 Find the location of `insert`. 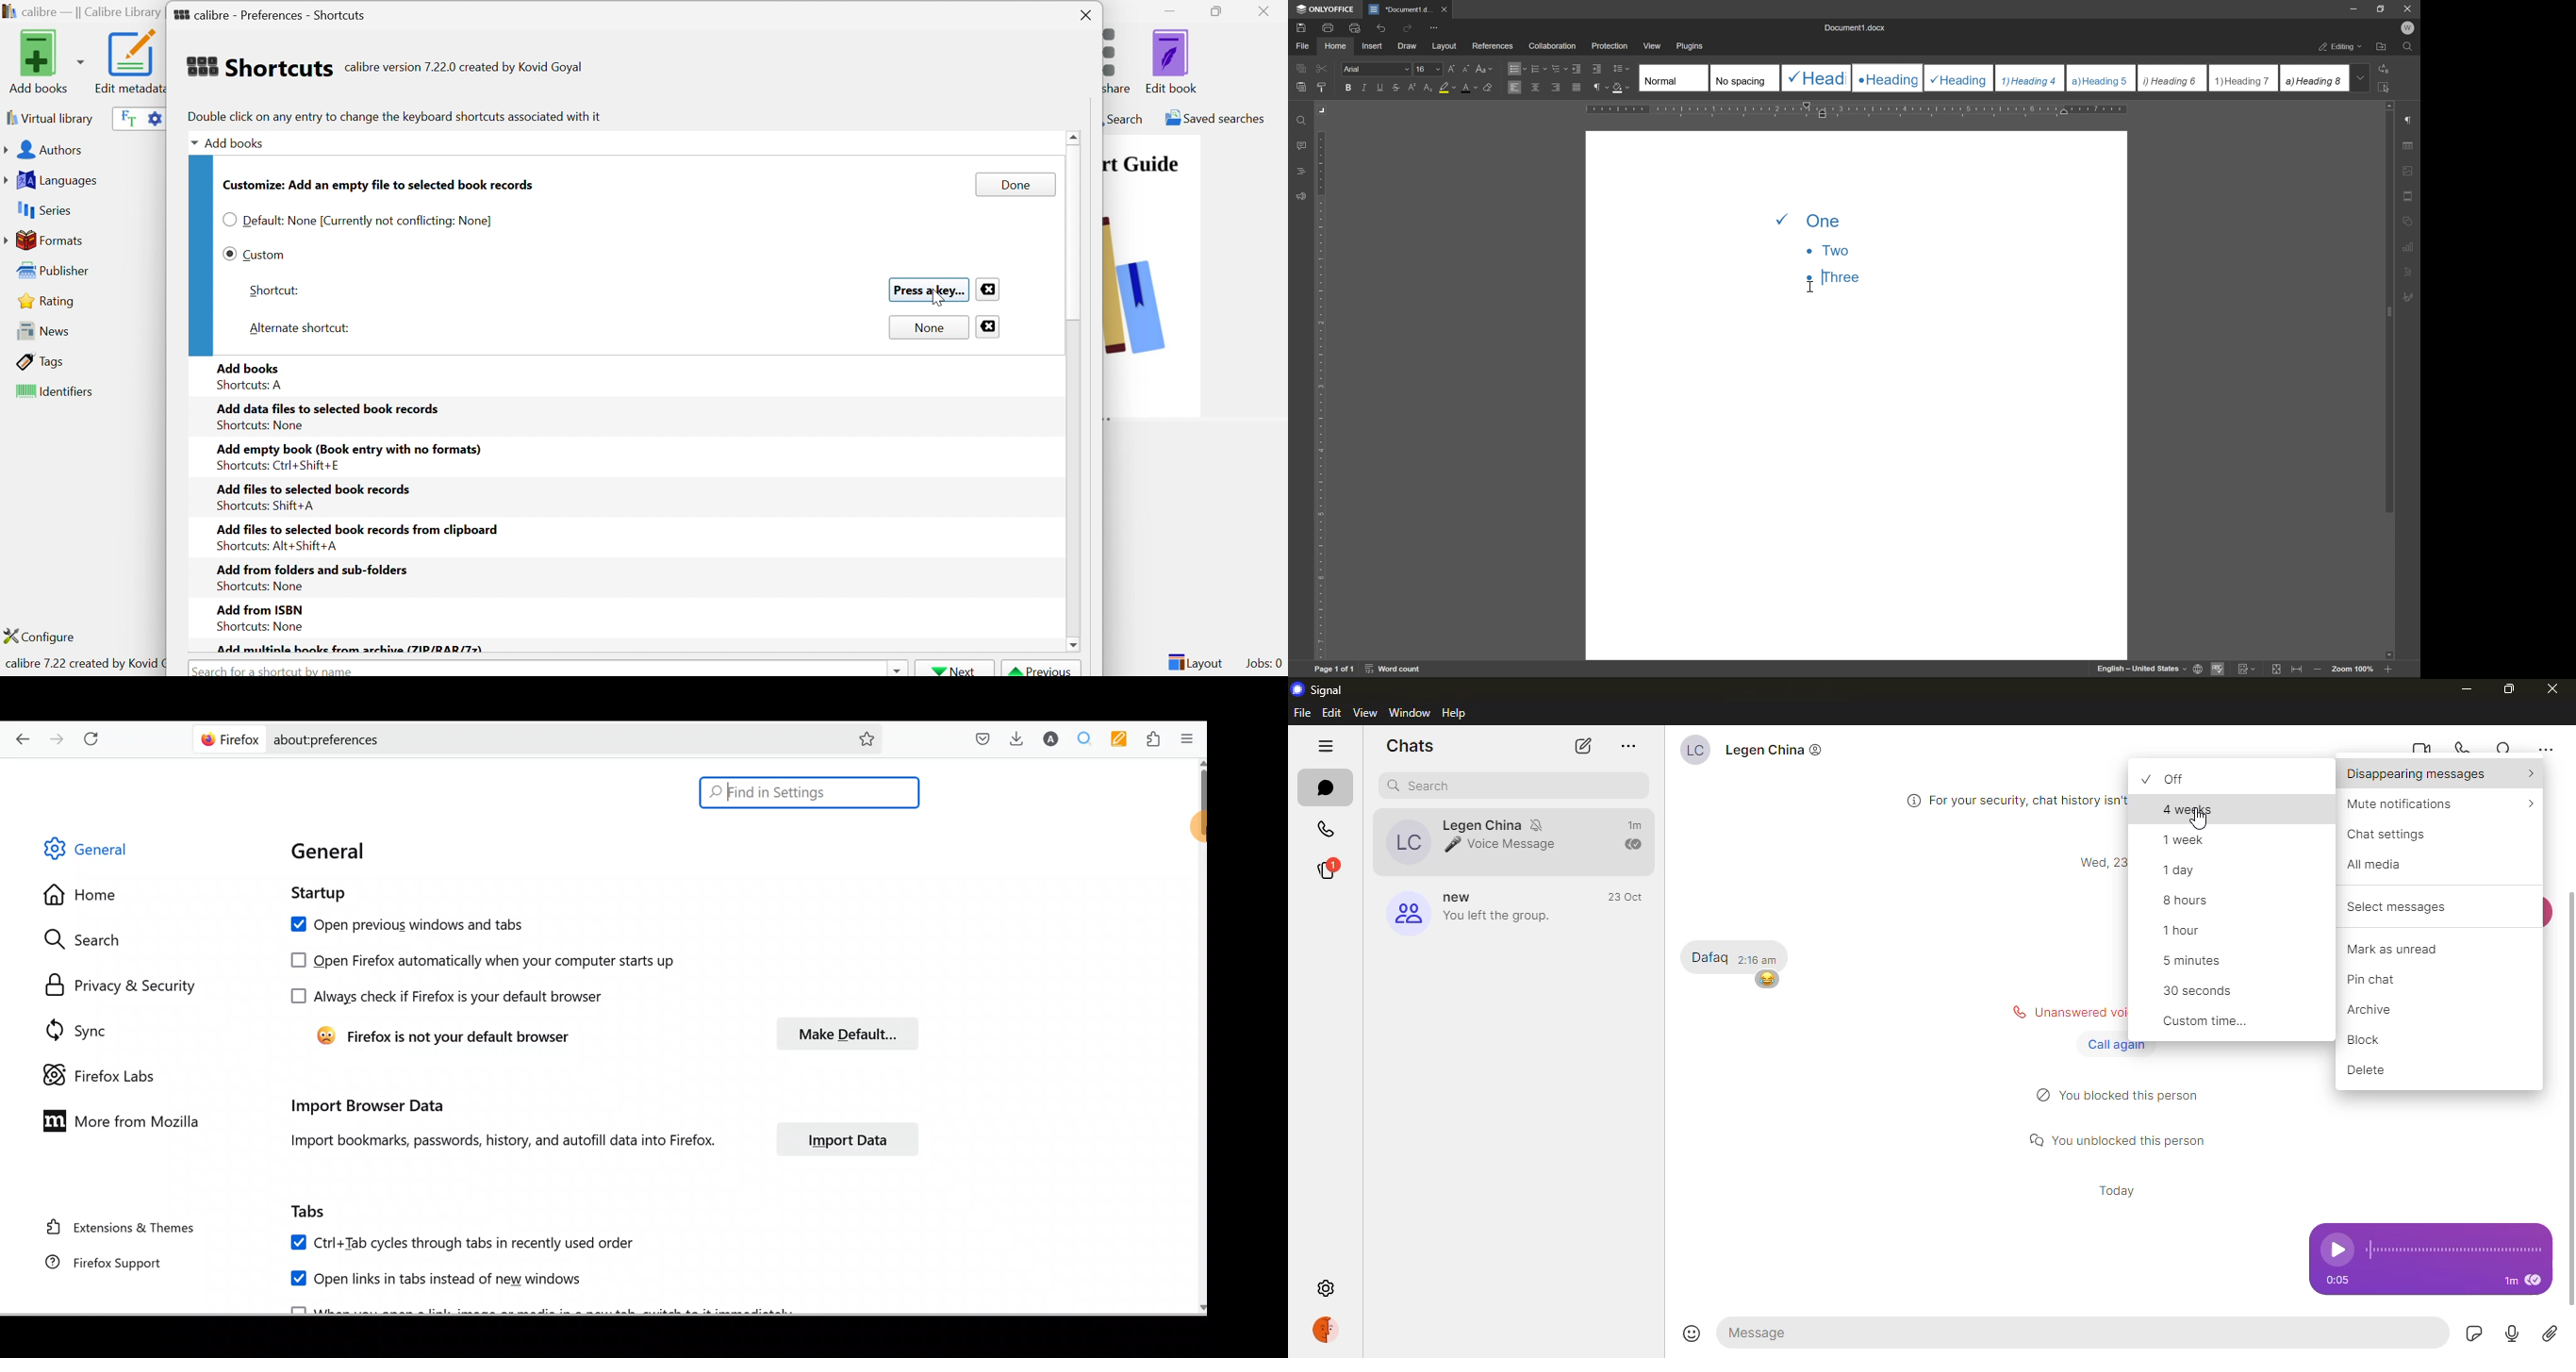

insert is located at coordinates (1372, 45).